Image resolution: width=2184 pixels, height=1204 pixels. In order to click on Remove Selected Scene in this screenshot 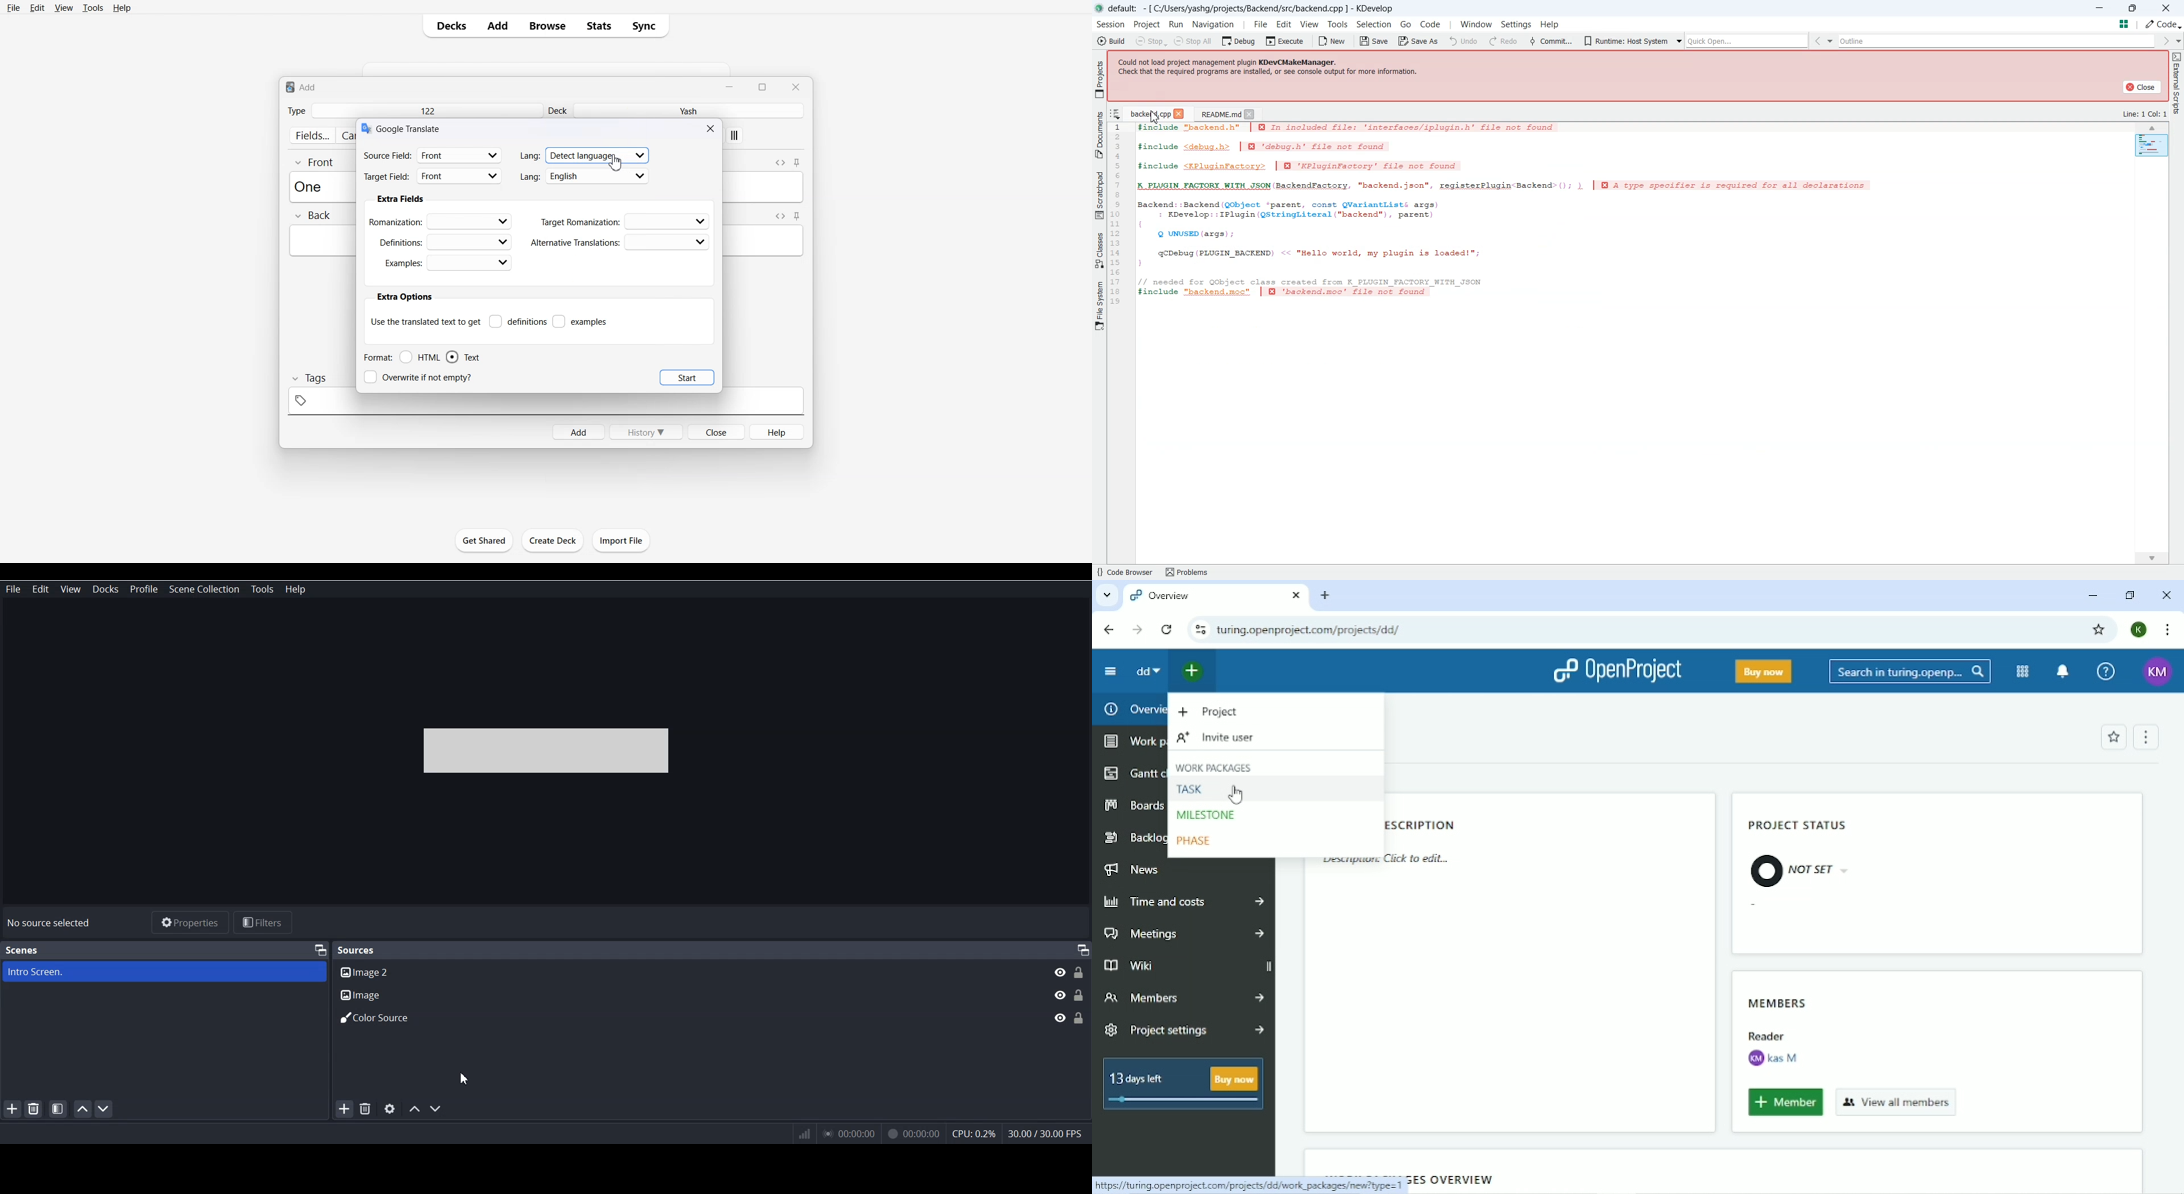, I will do `click(35, 1109)`.